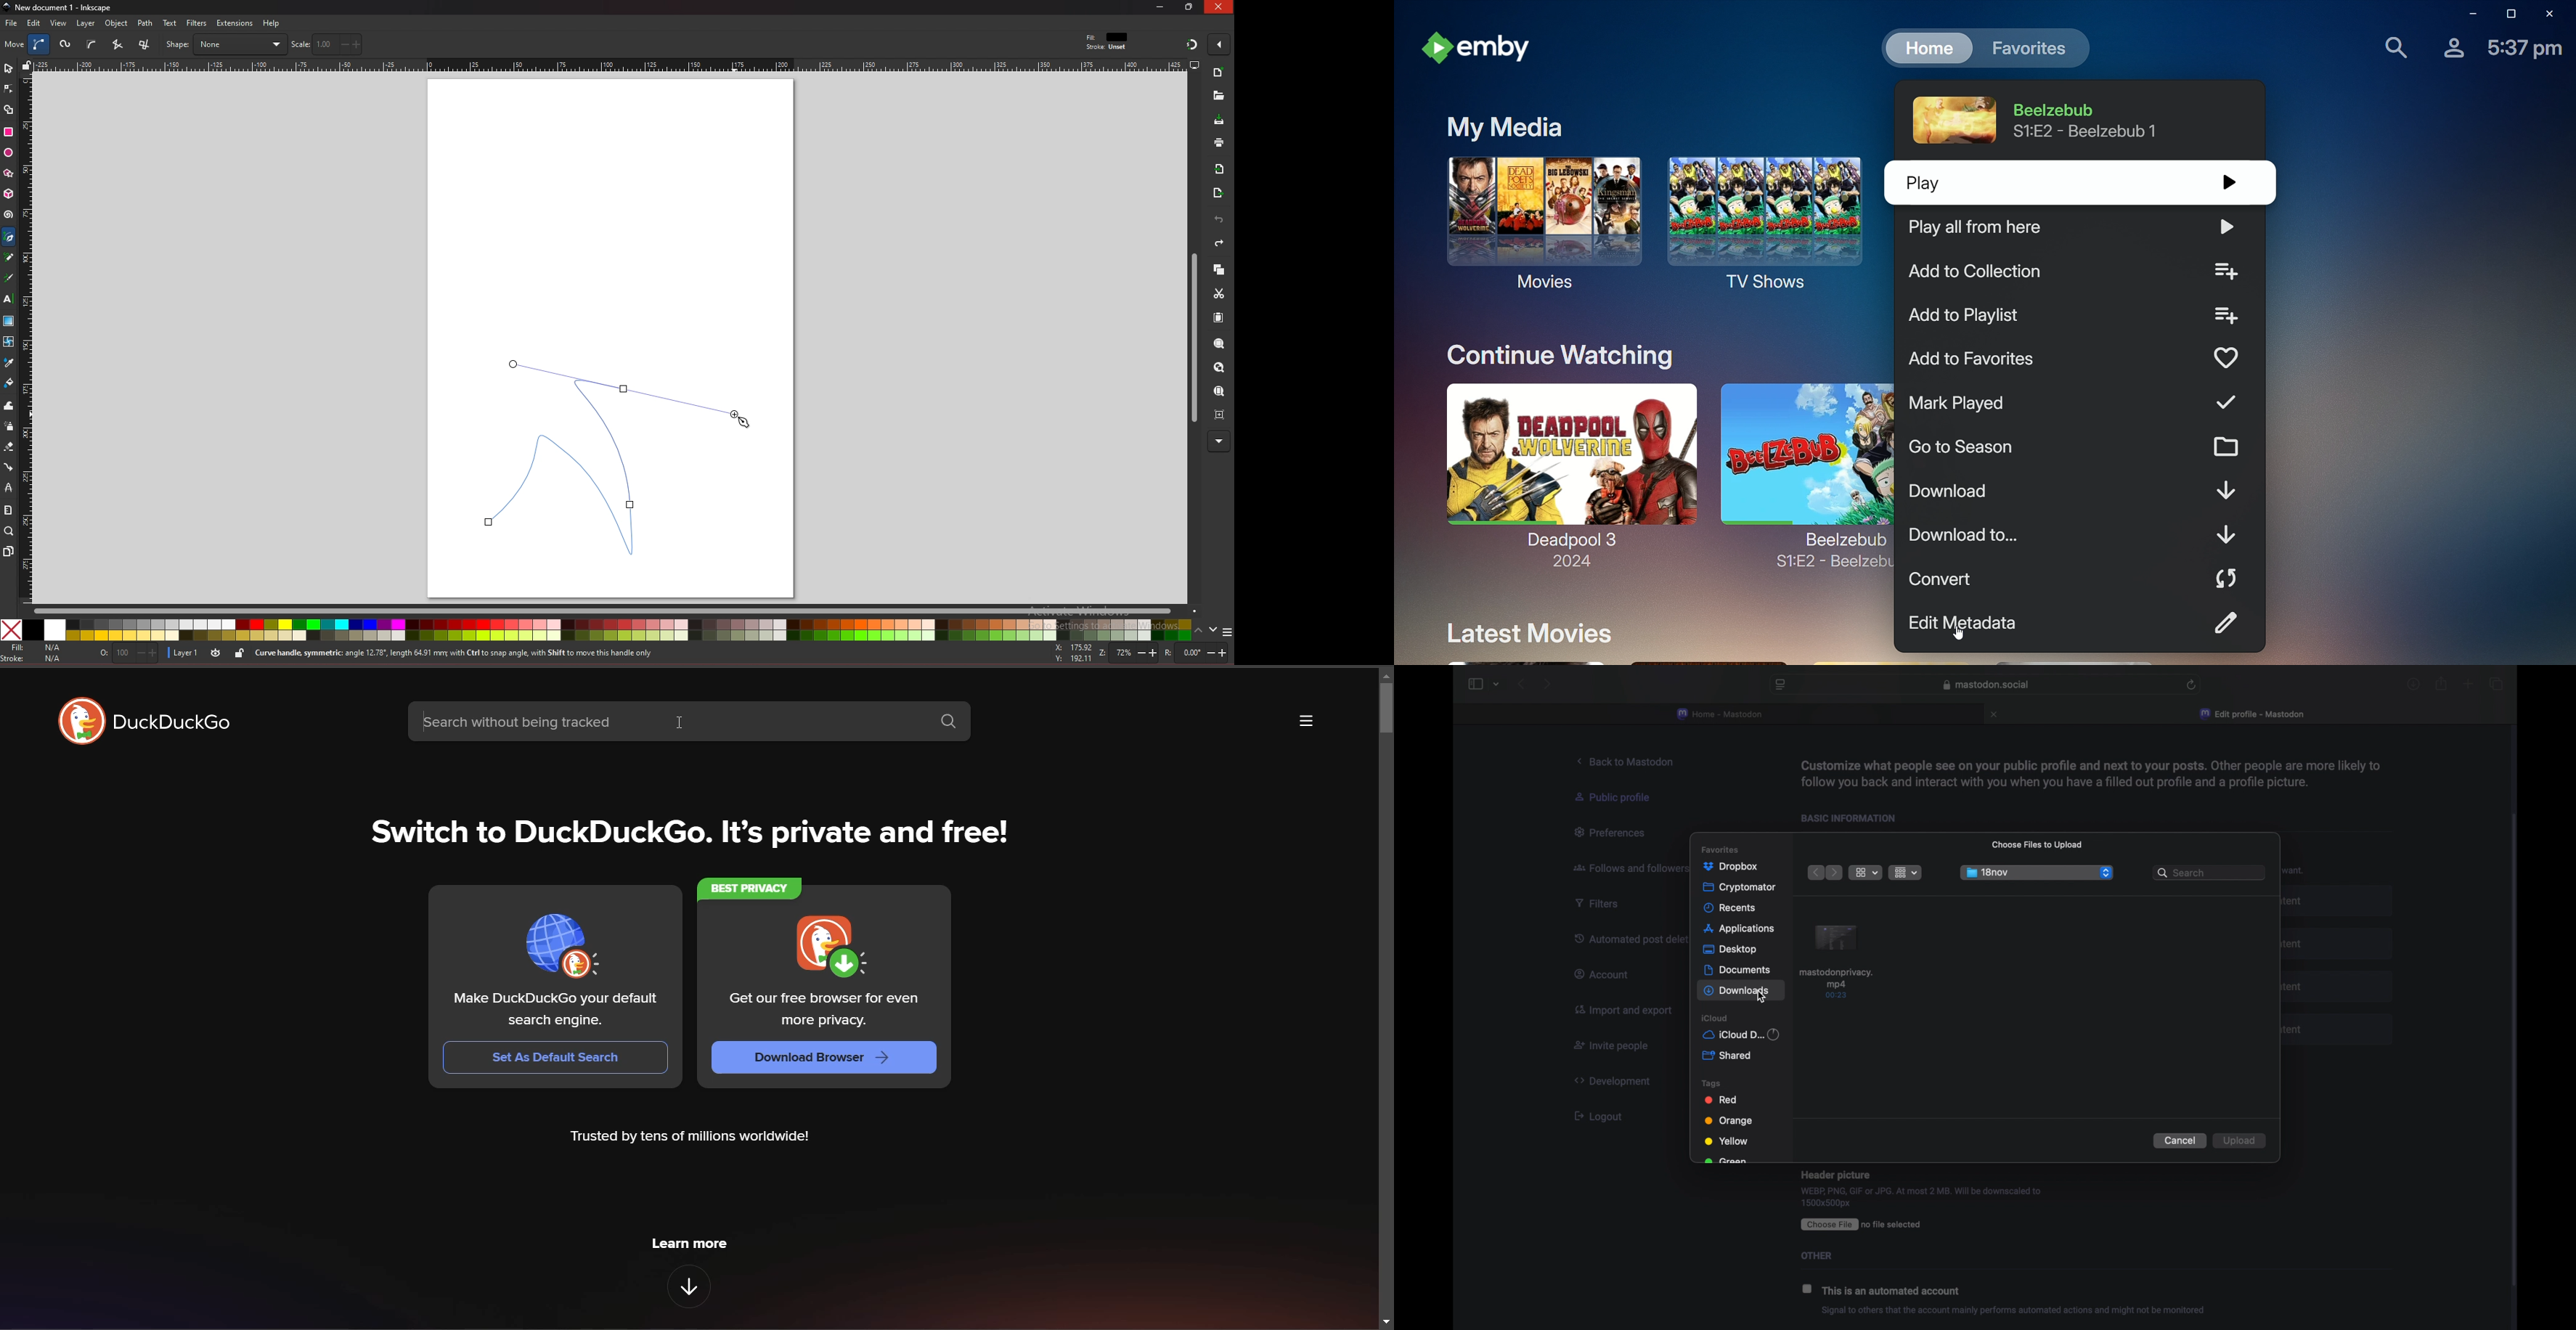  What do you see at coordinates (1219, 142) in the screenshot?
I see `print` at bounding box center [1219, 142].